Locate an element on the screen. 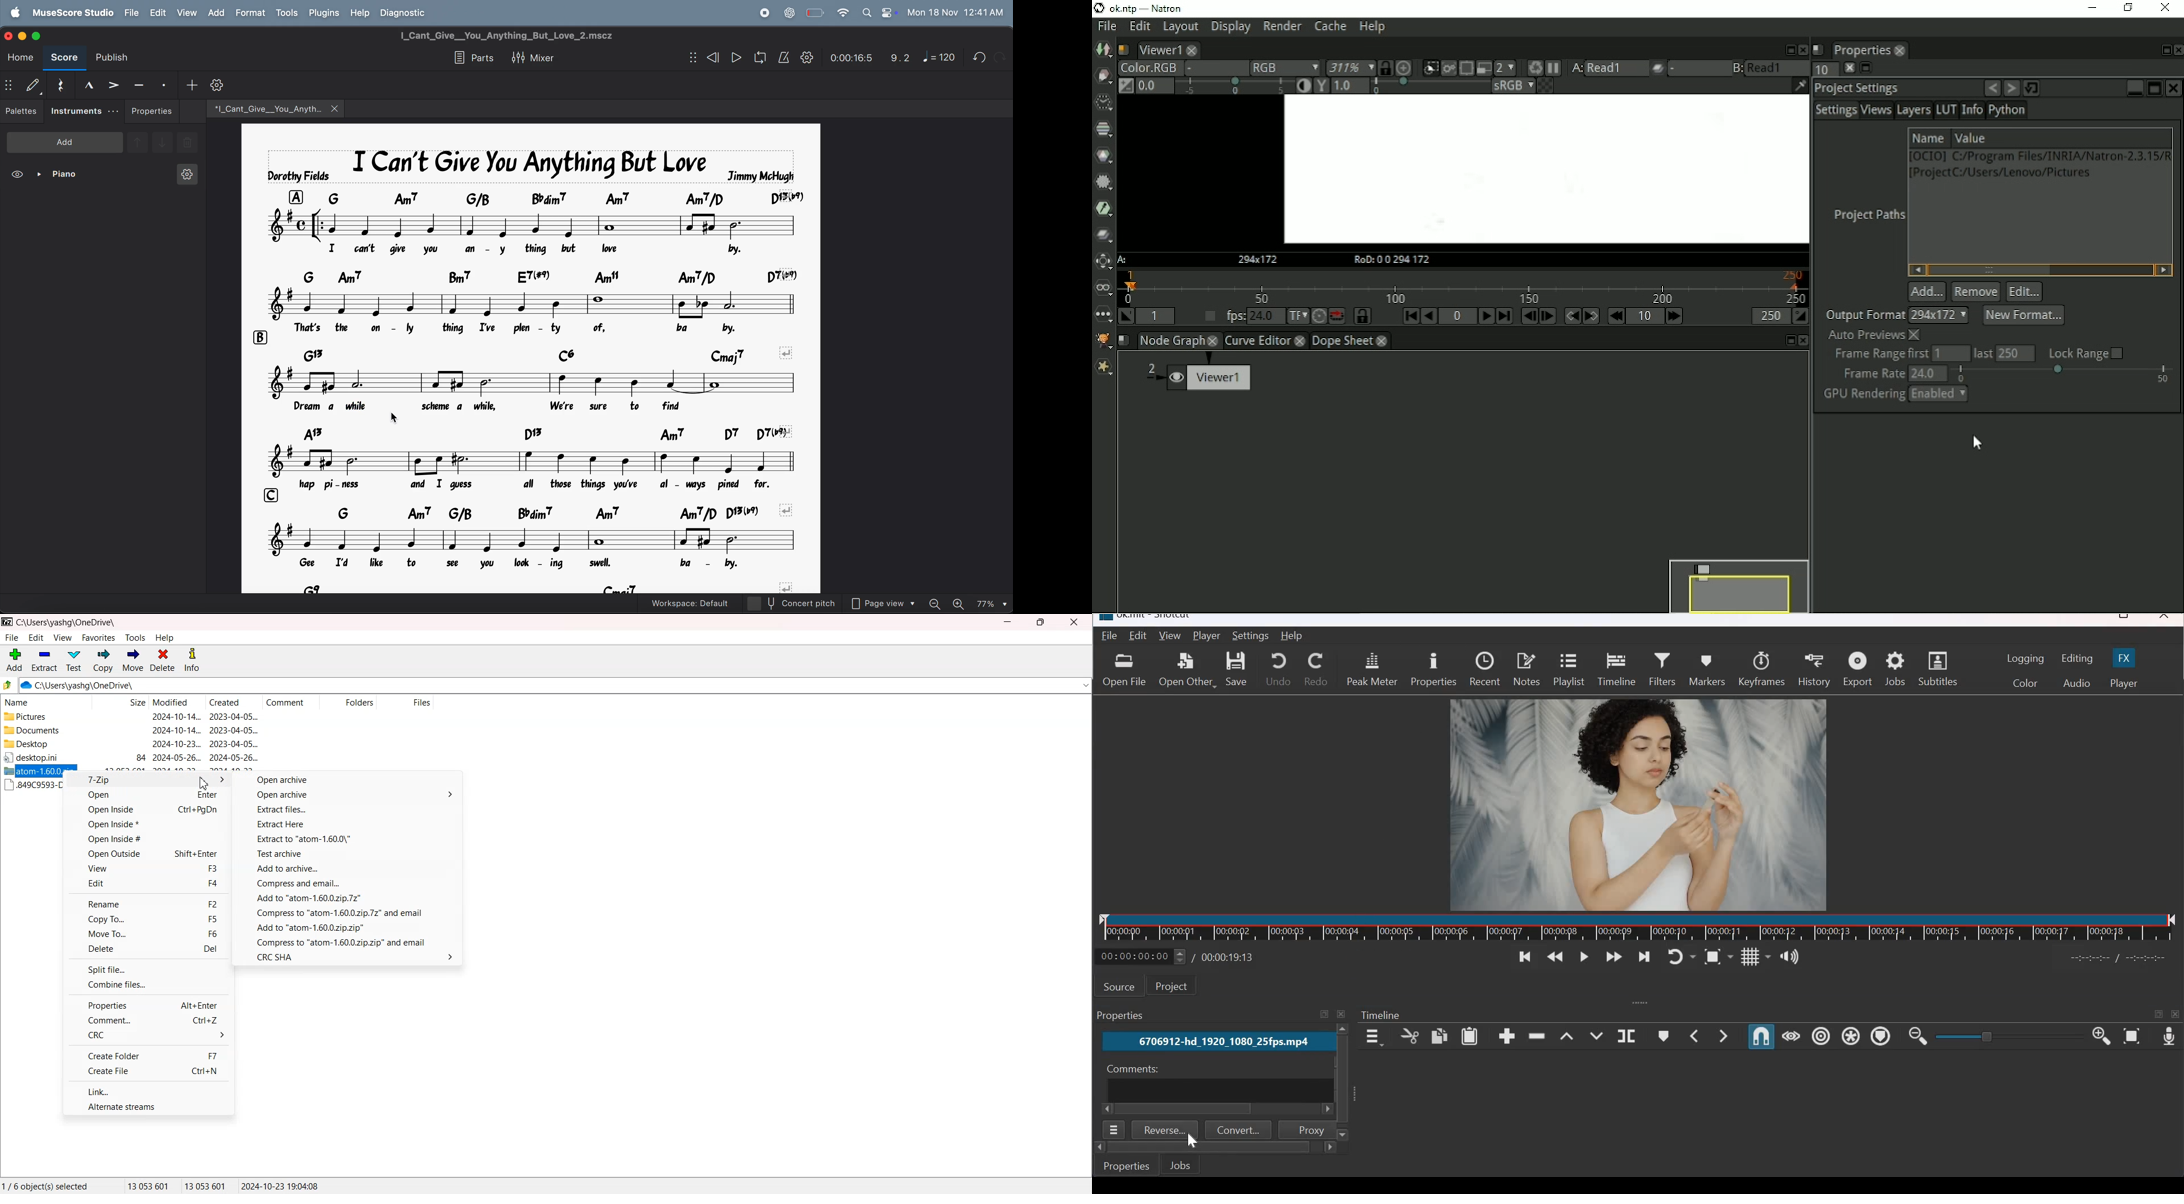  view is located at coordinates (187, 13).